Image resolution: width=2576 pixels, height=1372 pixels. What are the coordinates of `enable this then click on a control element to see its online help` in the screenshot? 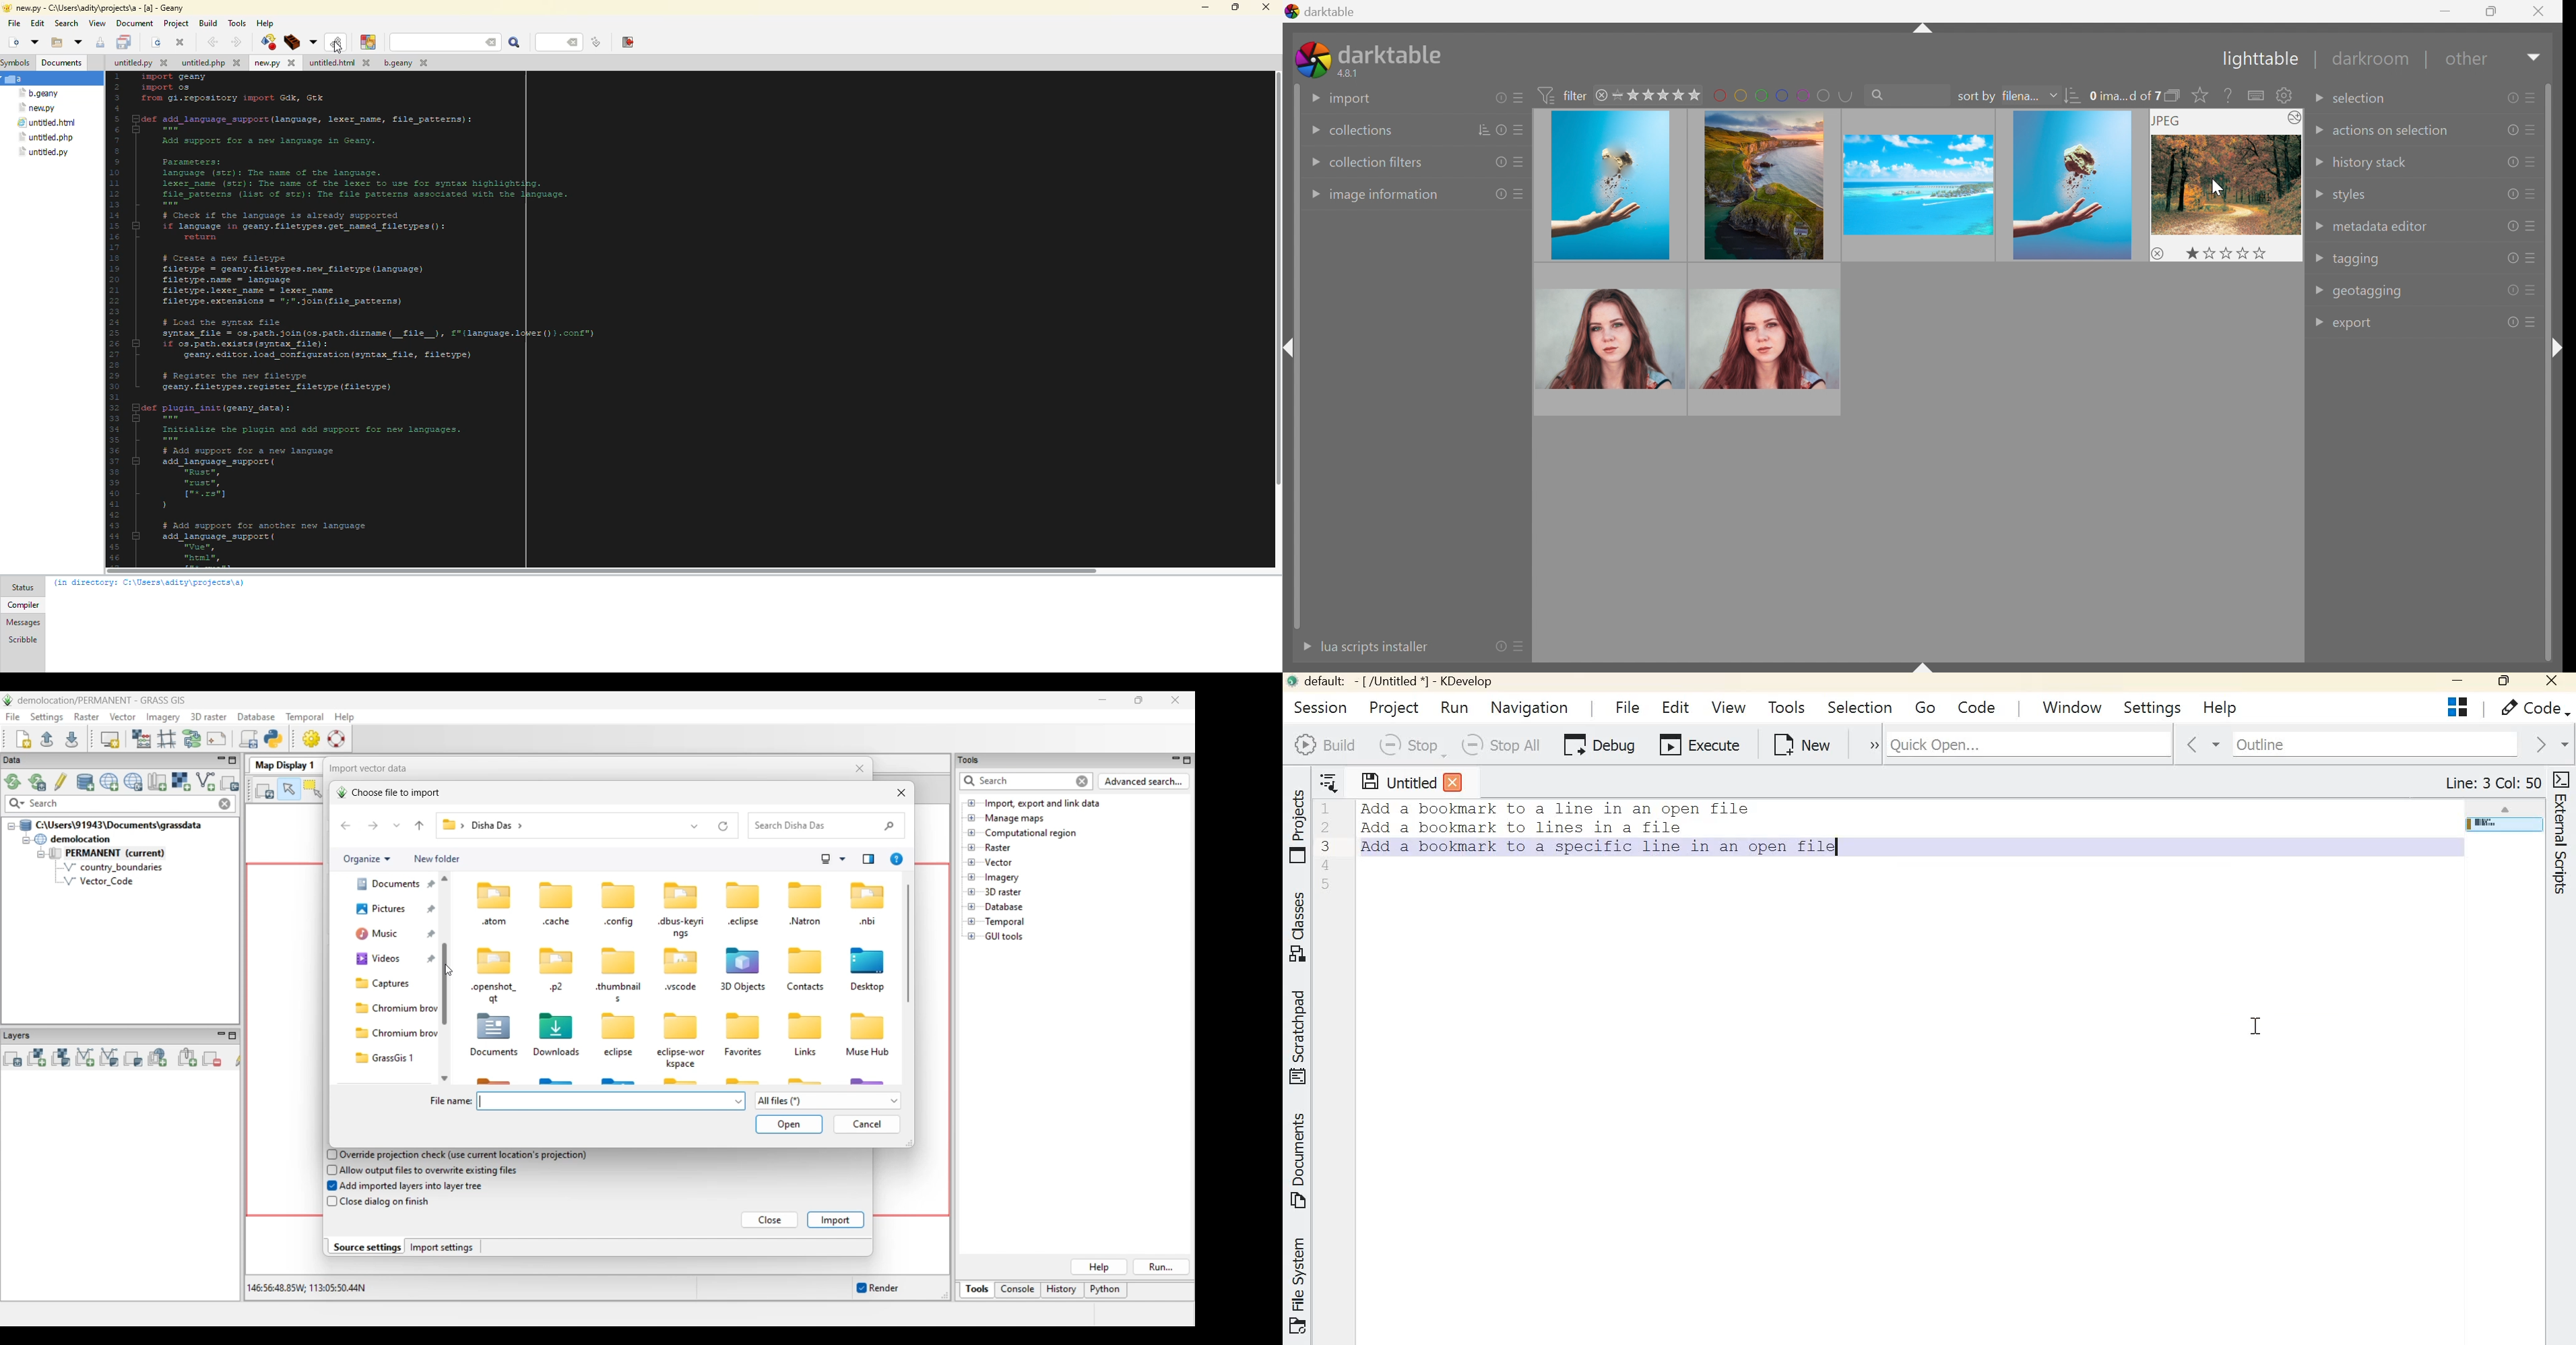 It's located at (2229, 95).